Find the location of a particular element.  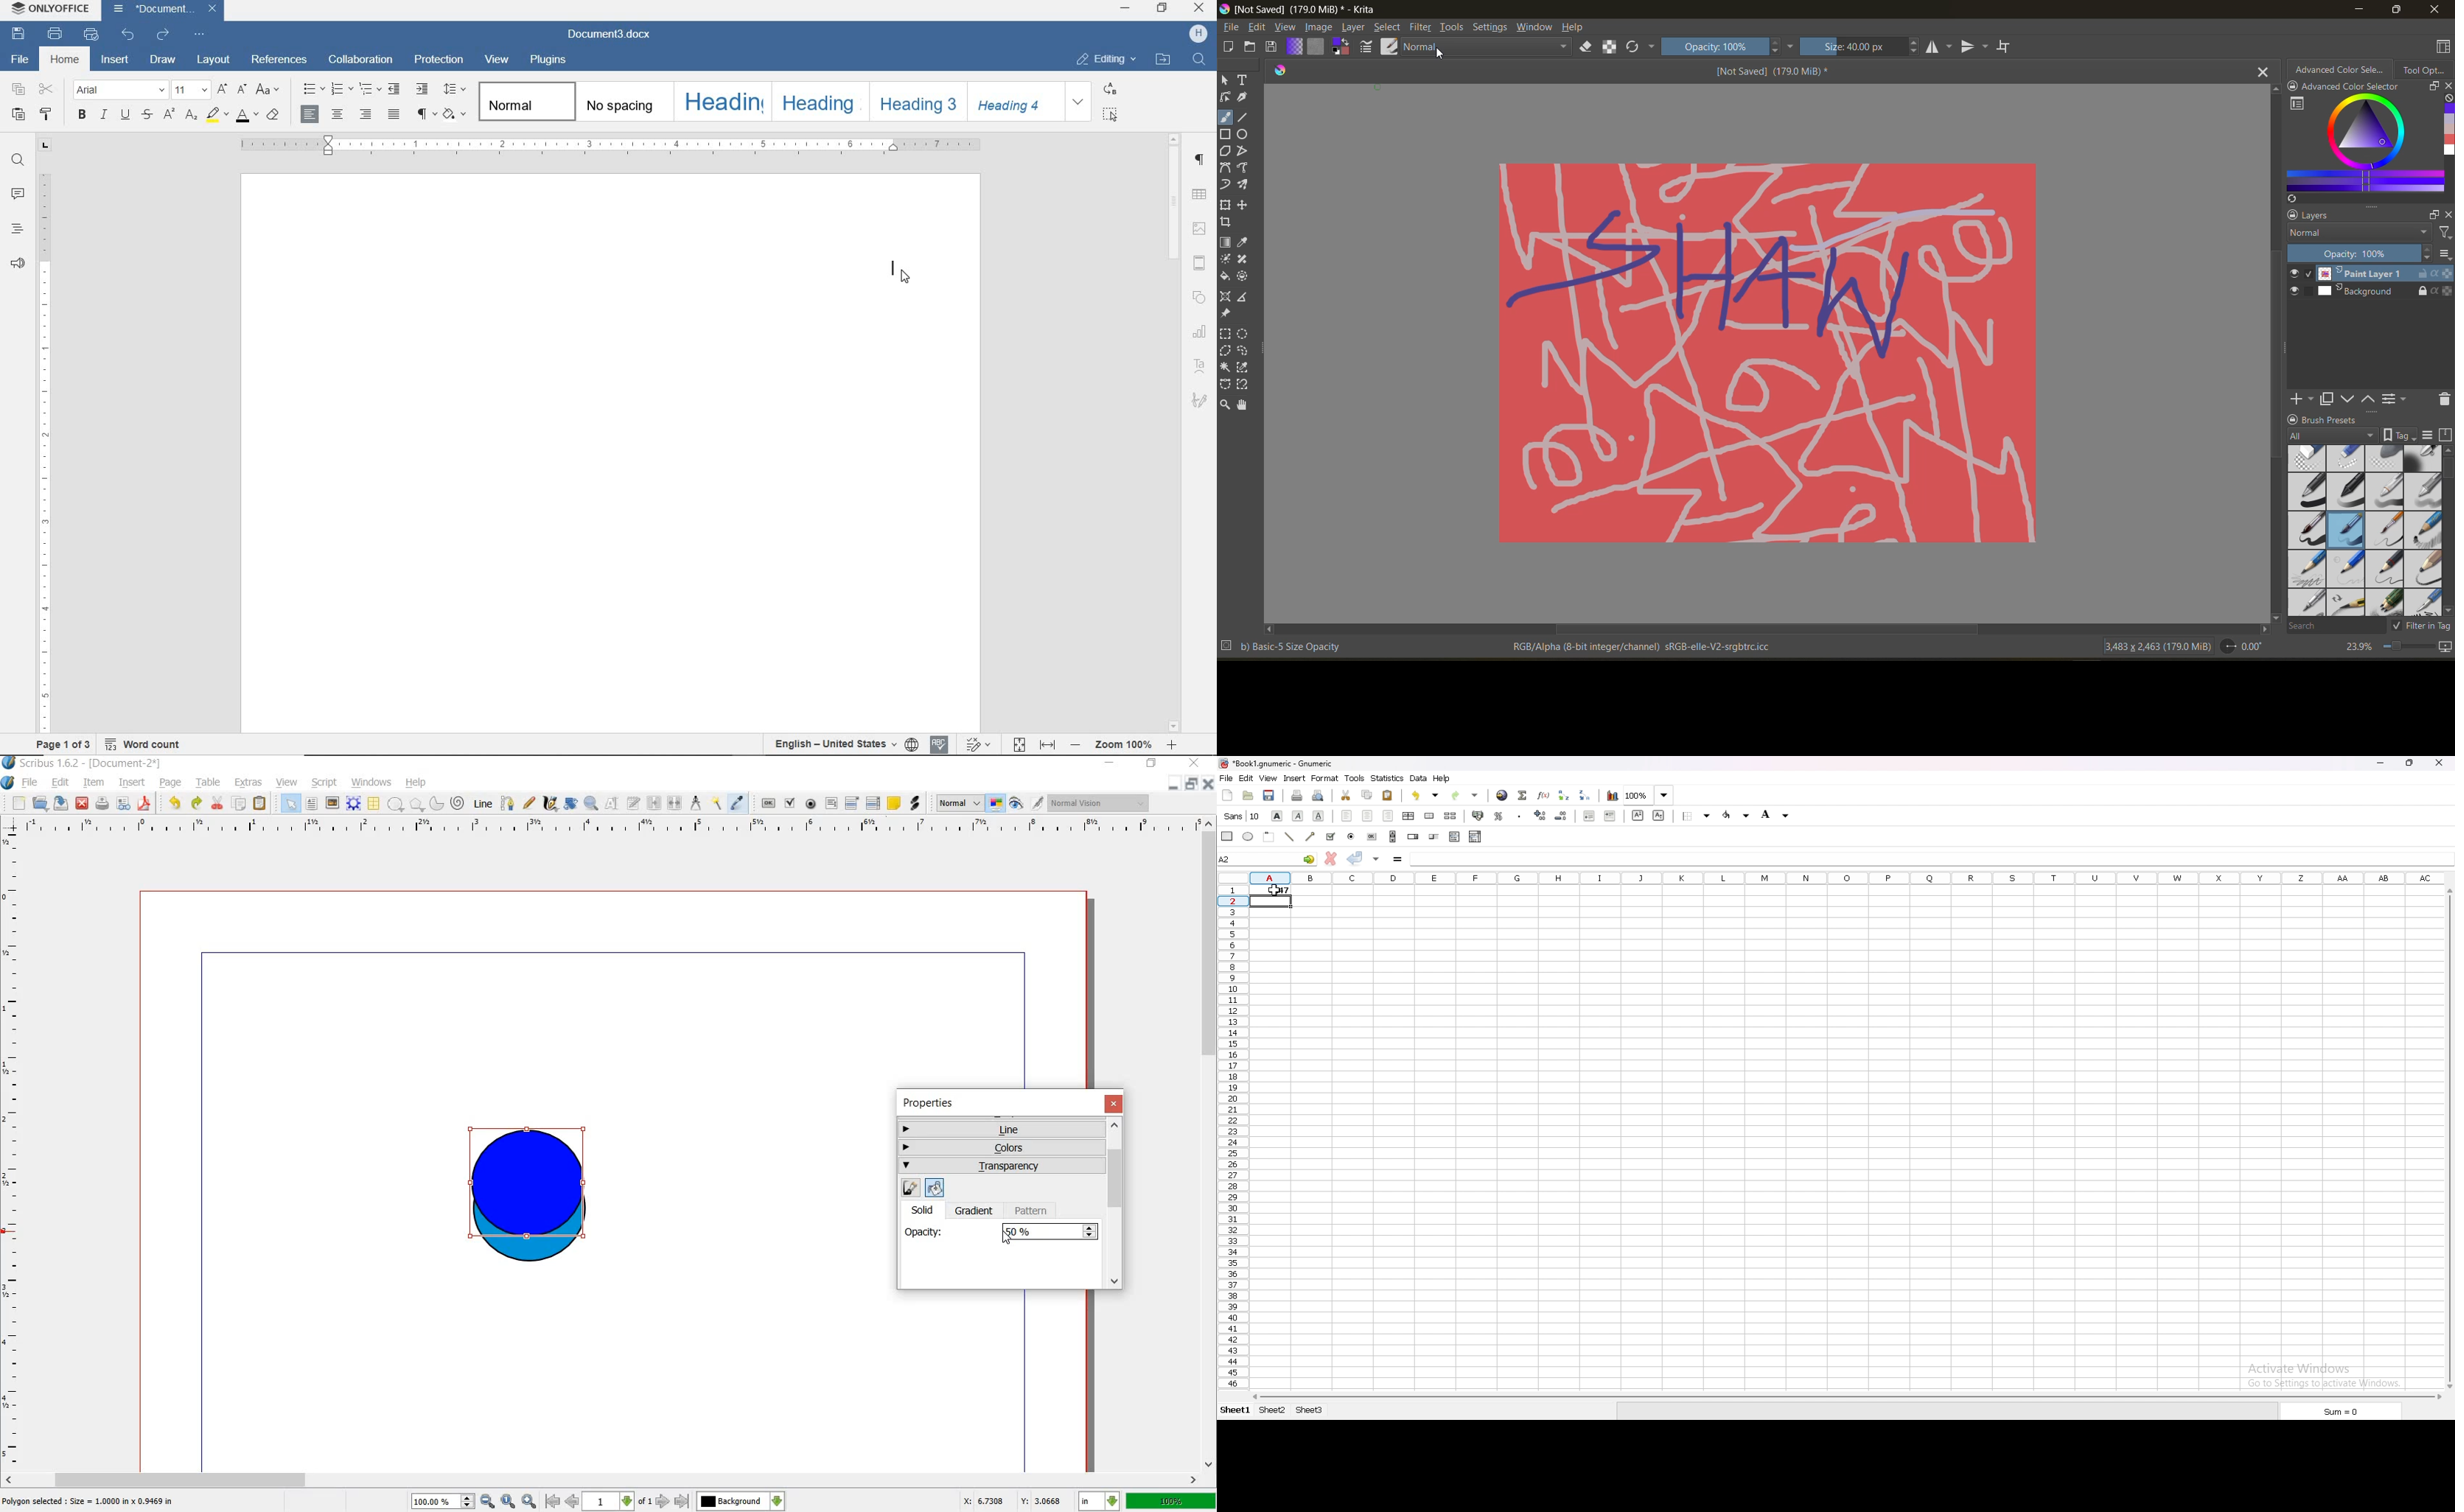

statistics is located at coordinates (1388, 778).